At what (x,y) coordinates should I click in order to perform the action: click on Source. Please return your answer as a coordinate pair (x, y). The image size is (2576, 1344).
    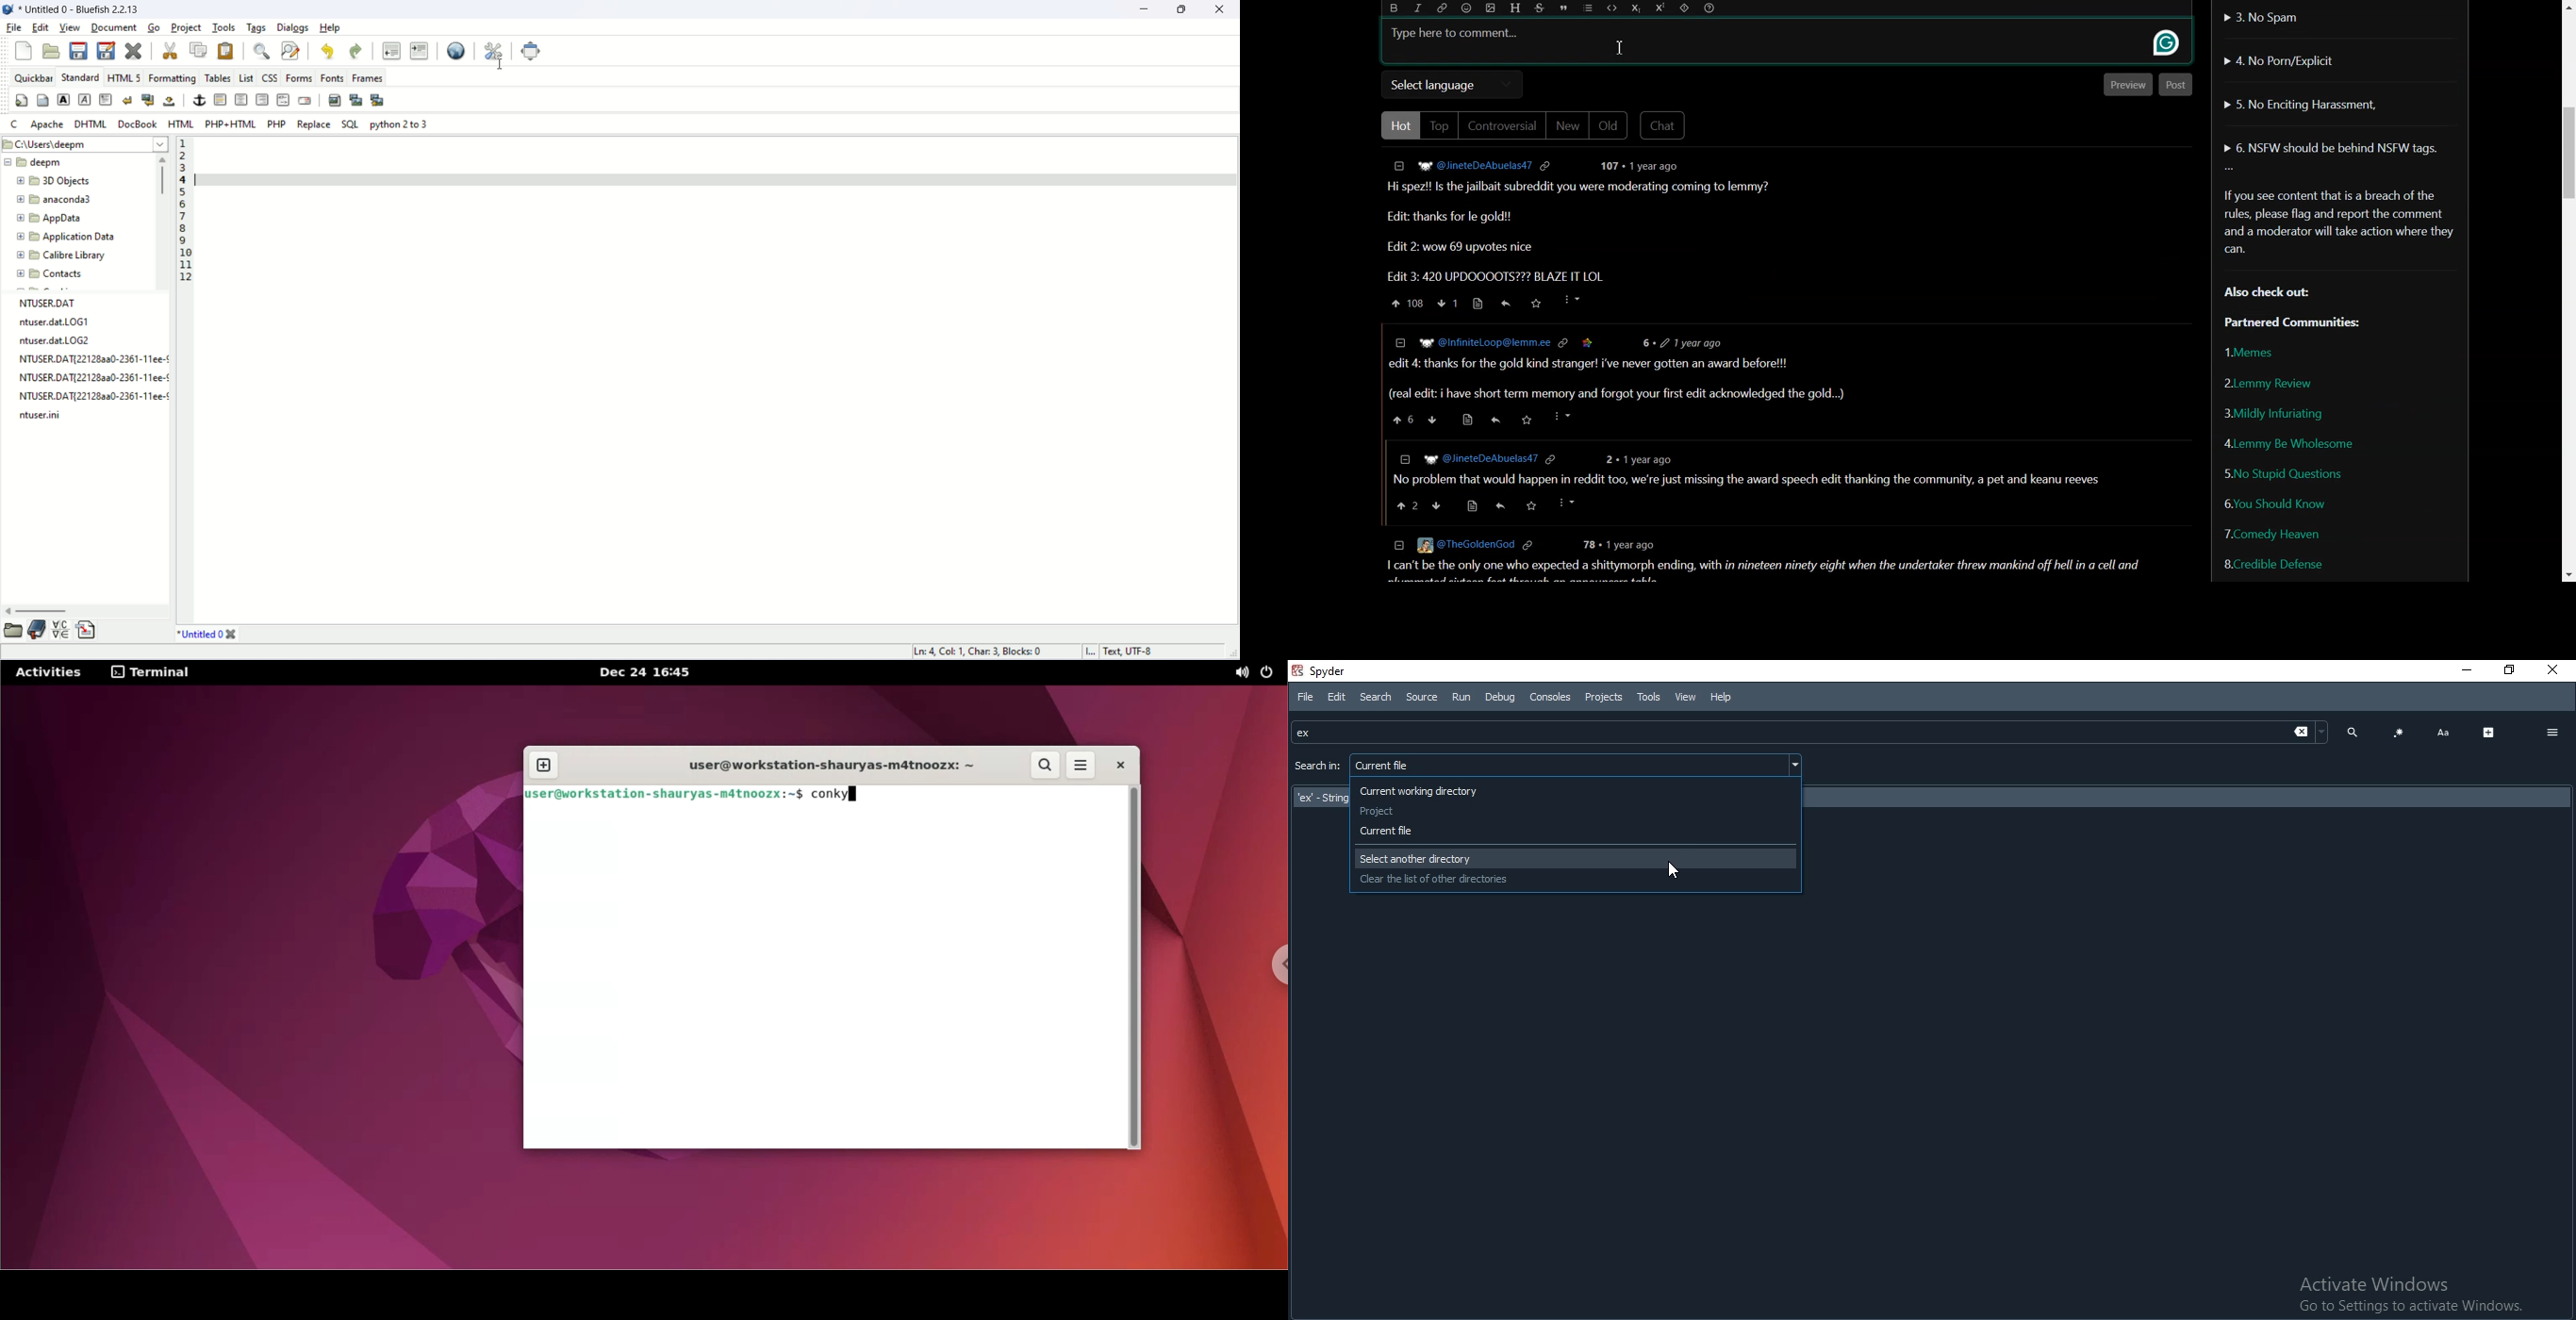
    Looking at the image, I should click on (1420, 697).